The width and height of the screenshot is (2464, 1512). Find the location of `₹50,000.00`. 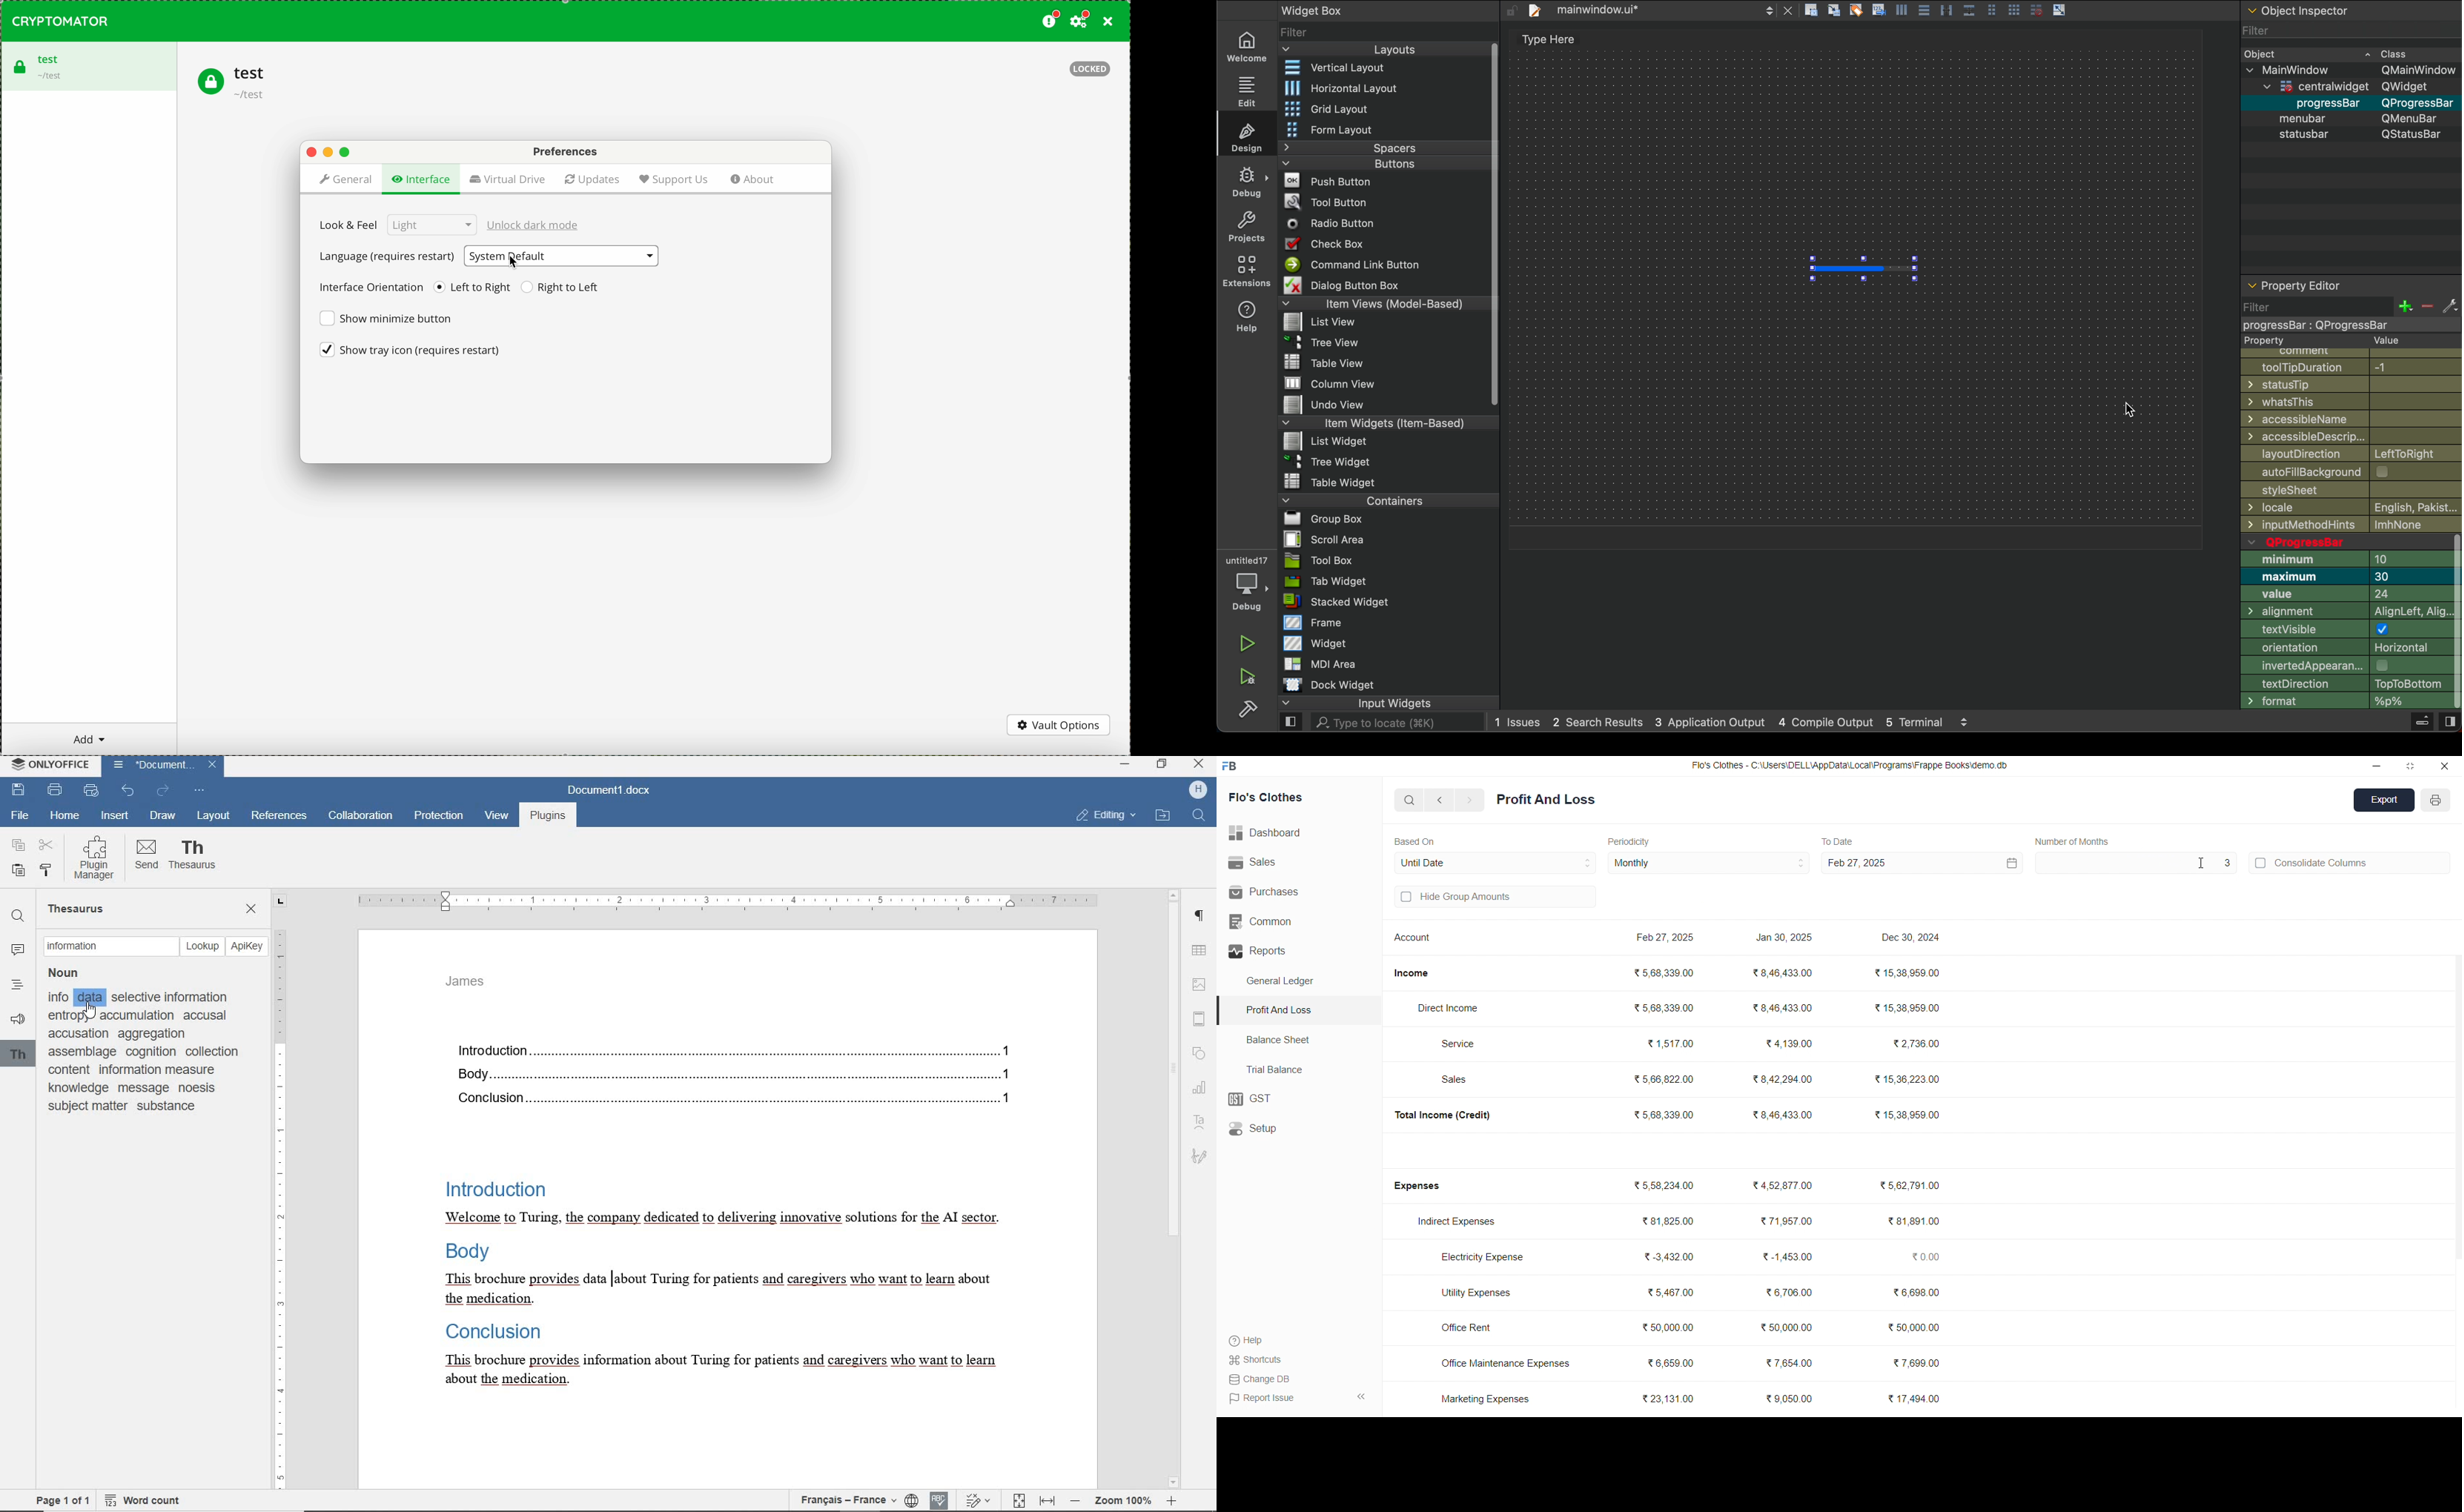

₹50,000.00 is located at coordinates (1916, 1329).